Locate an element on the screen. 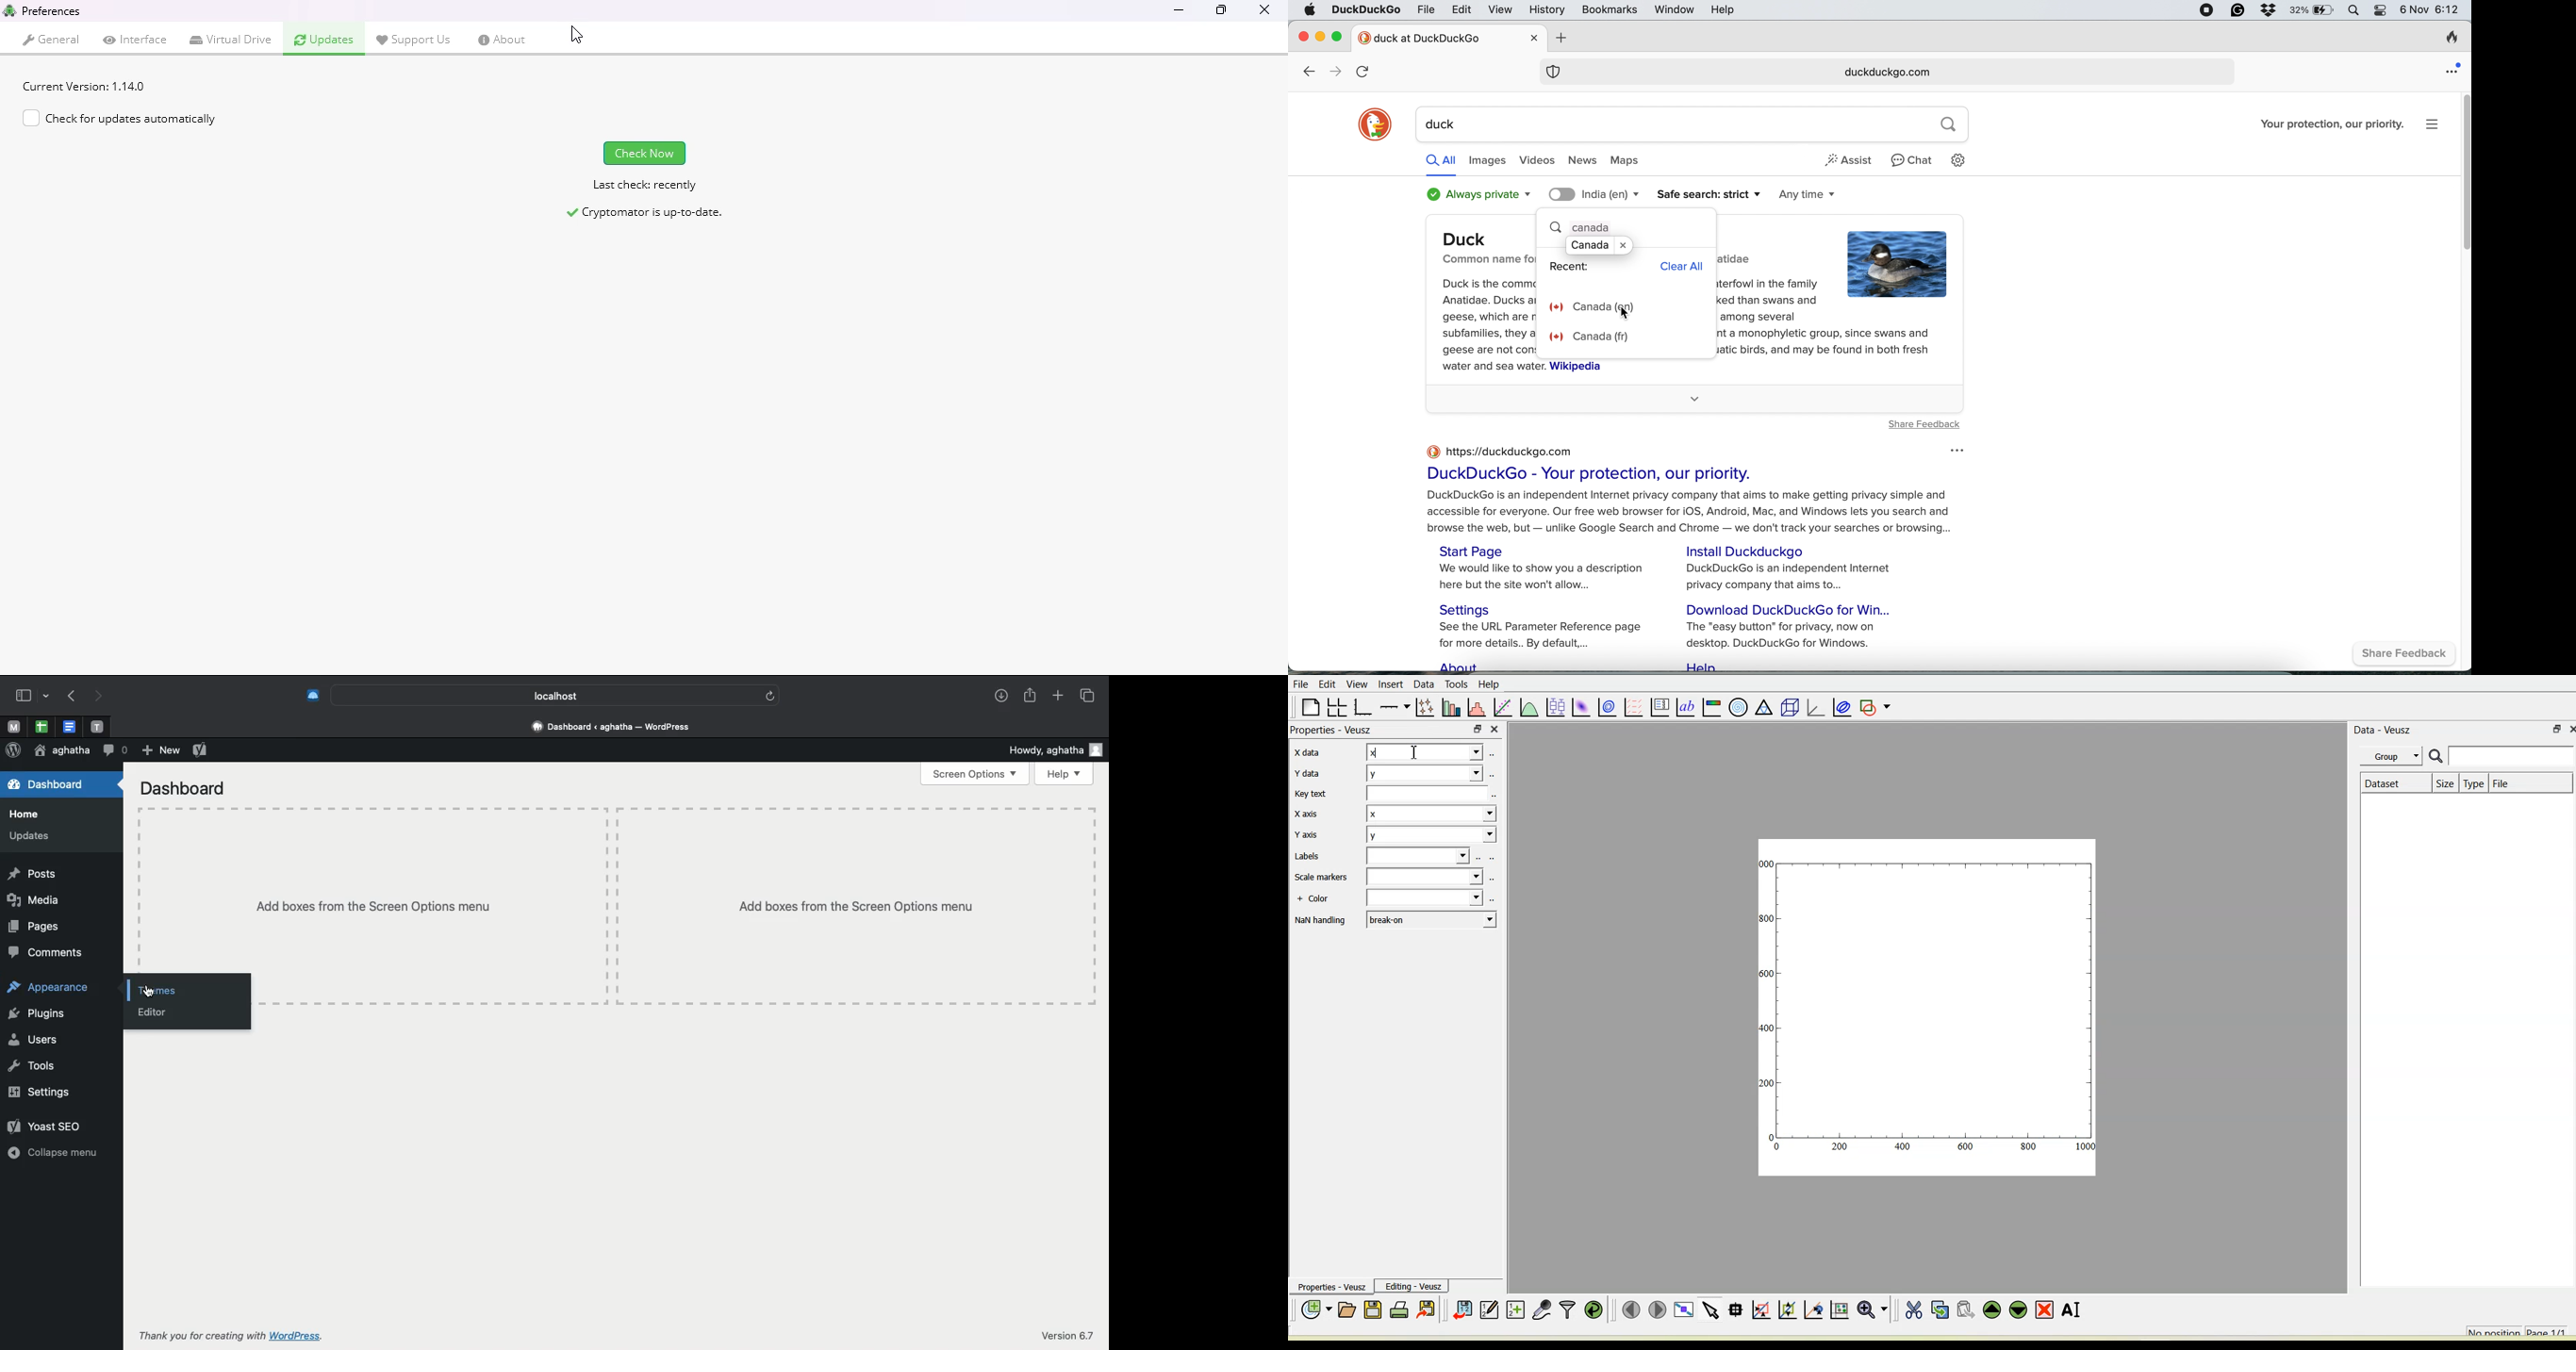 This screenshot has width=2576, height=1372. Help is located at coordinates (1067, 773).